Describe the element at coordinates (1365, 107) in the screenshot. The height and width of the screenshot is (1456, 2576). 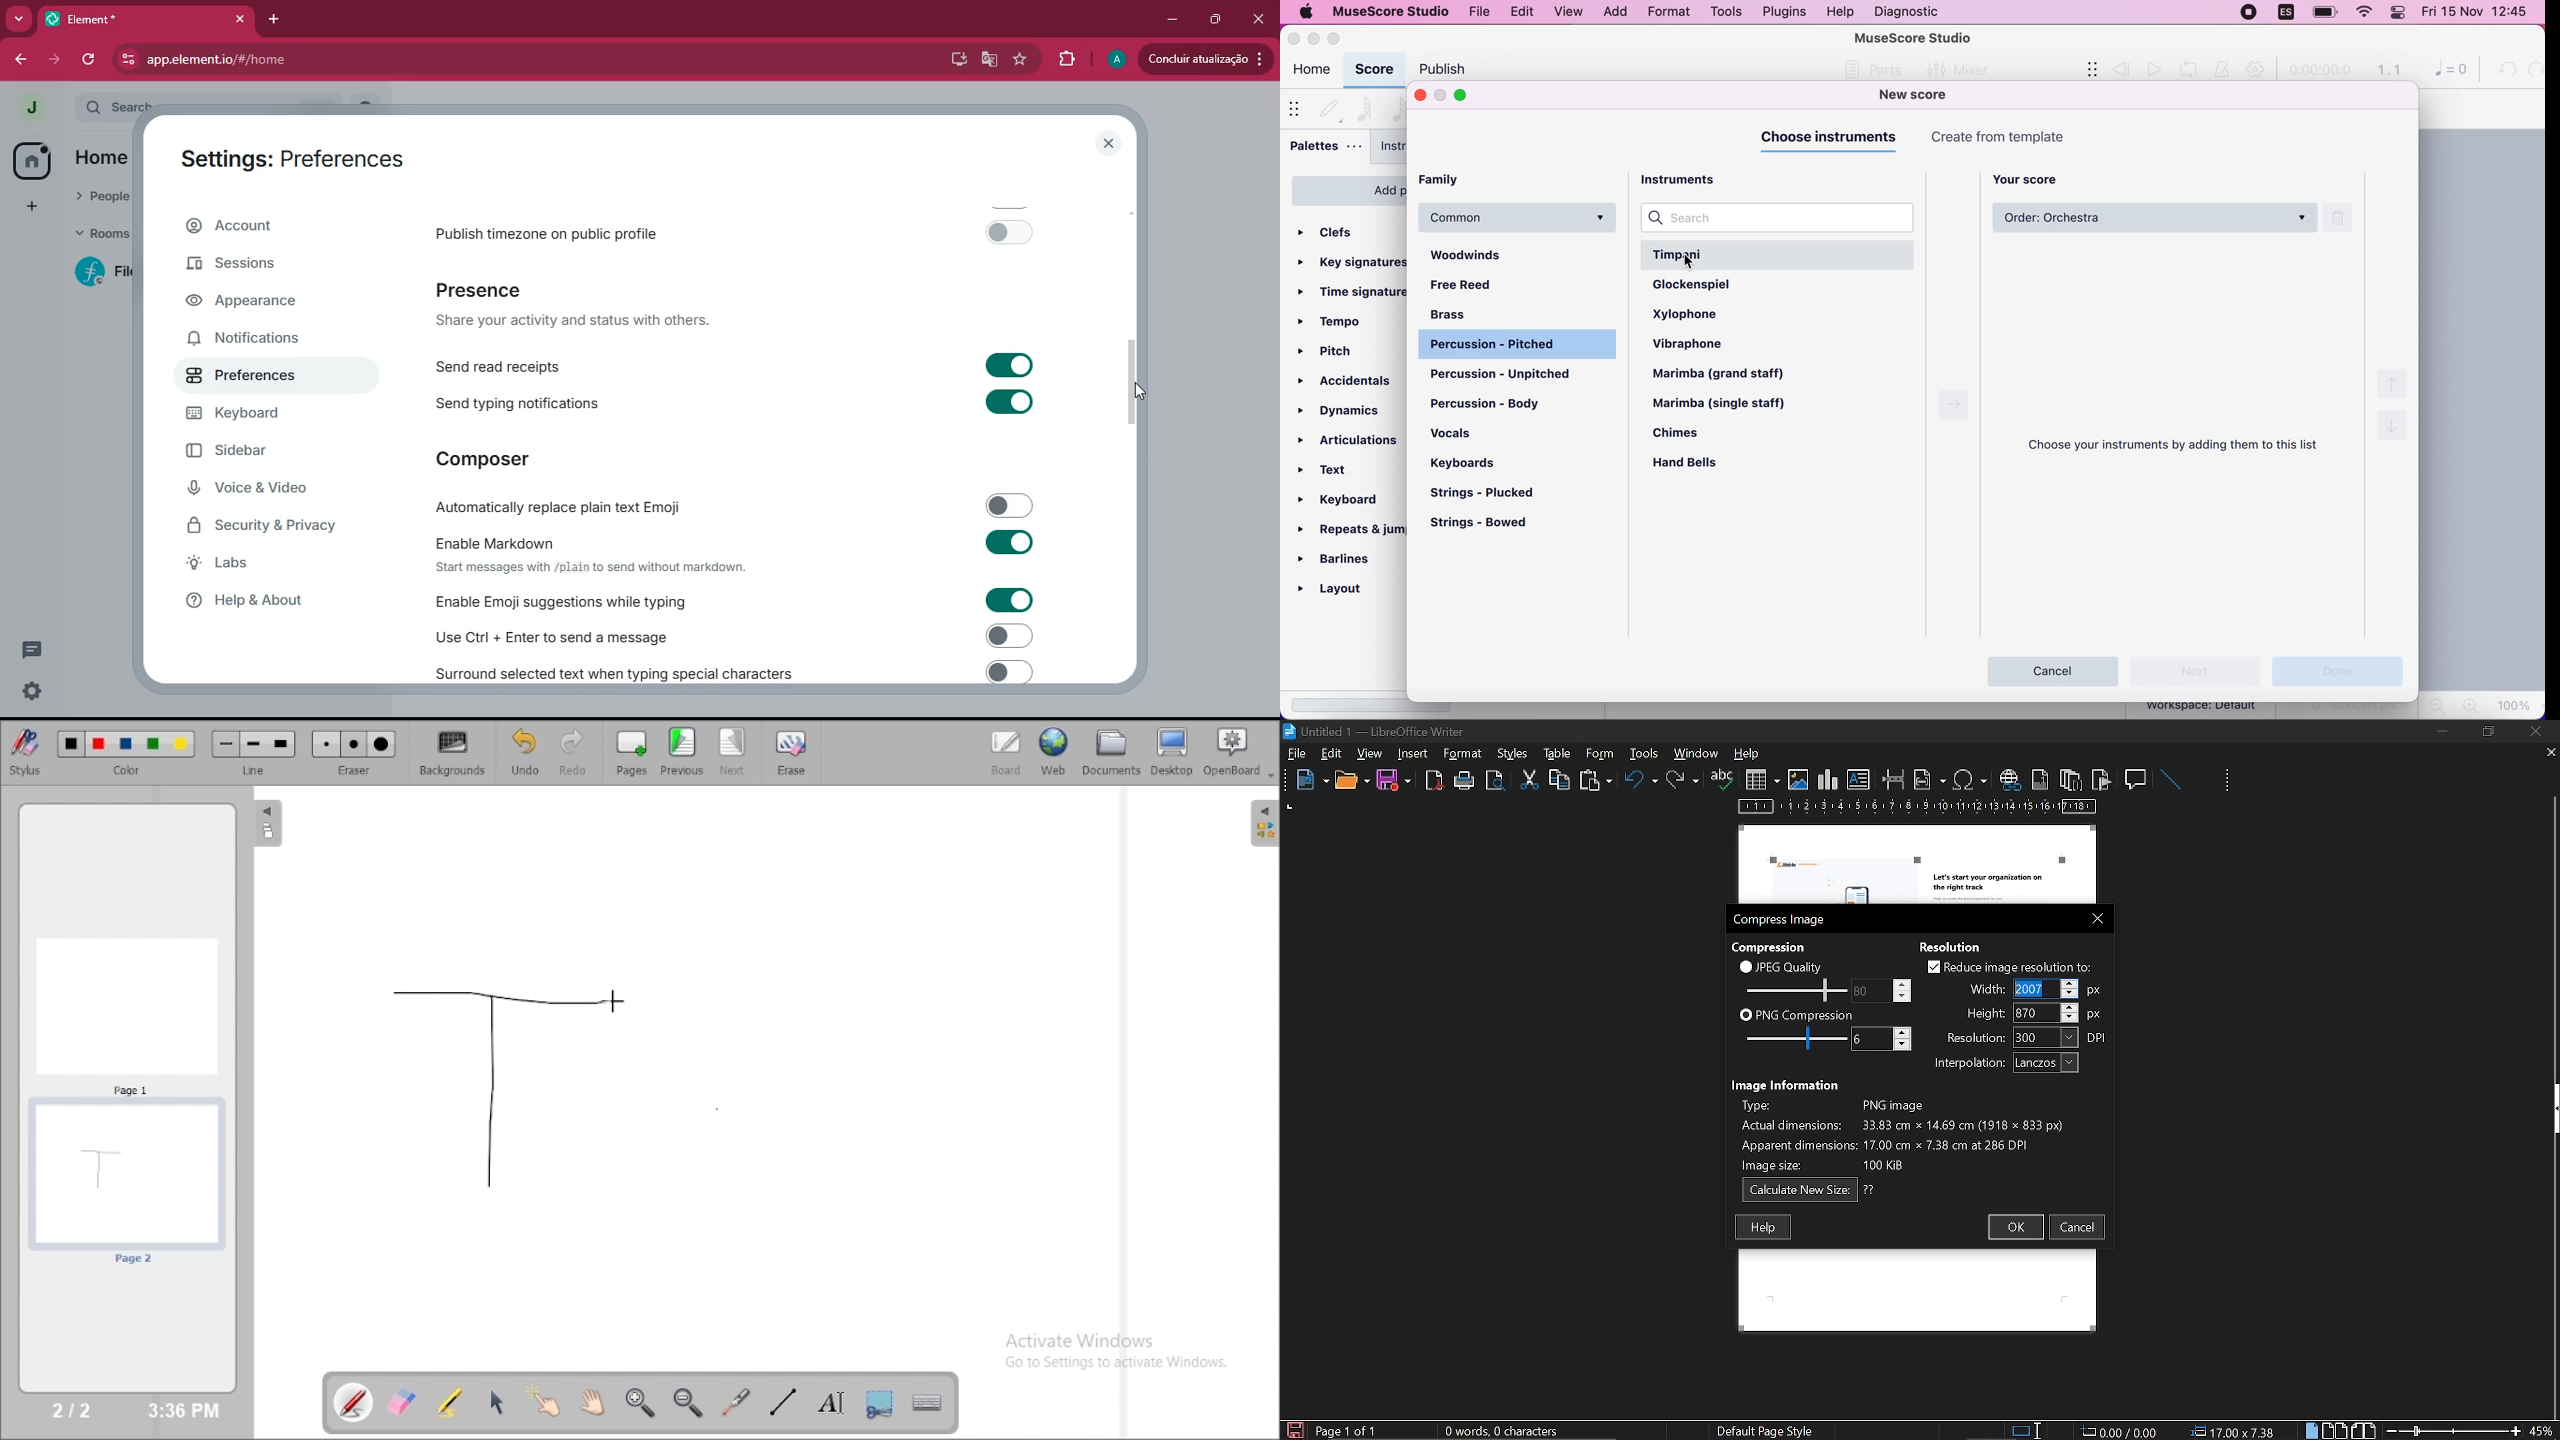
I see `64th note` at that location.